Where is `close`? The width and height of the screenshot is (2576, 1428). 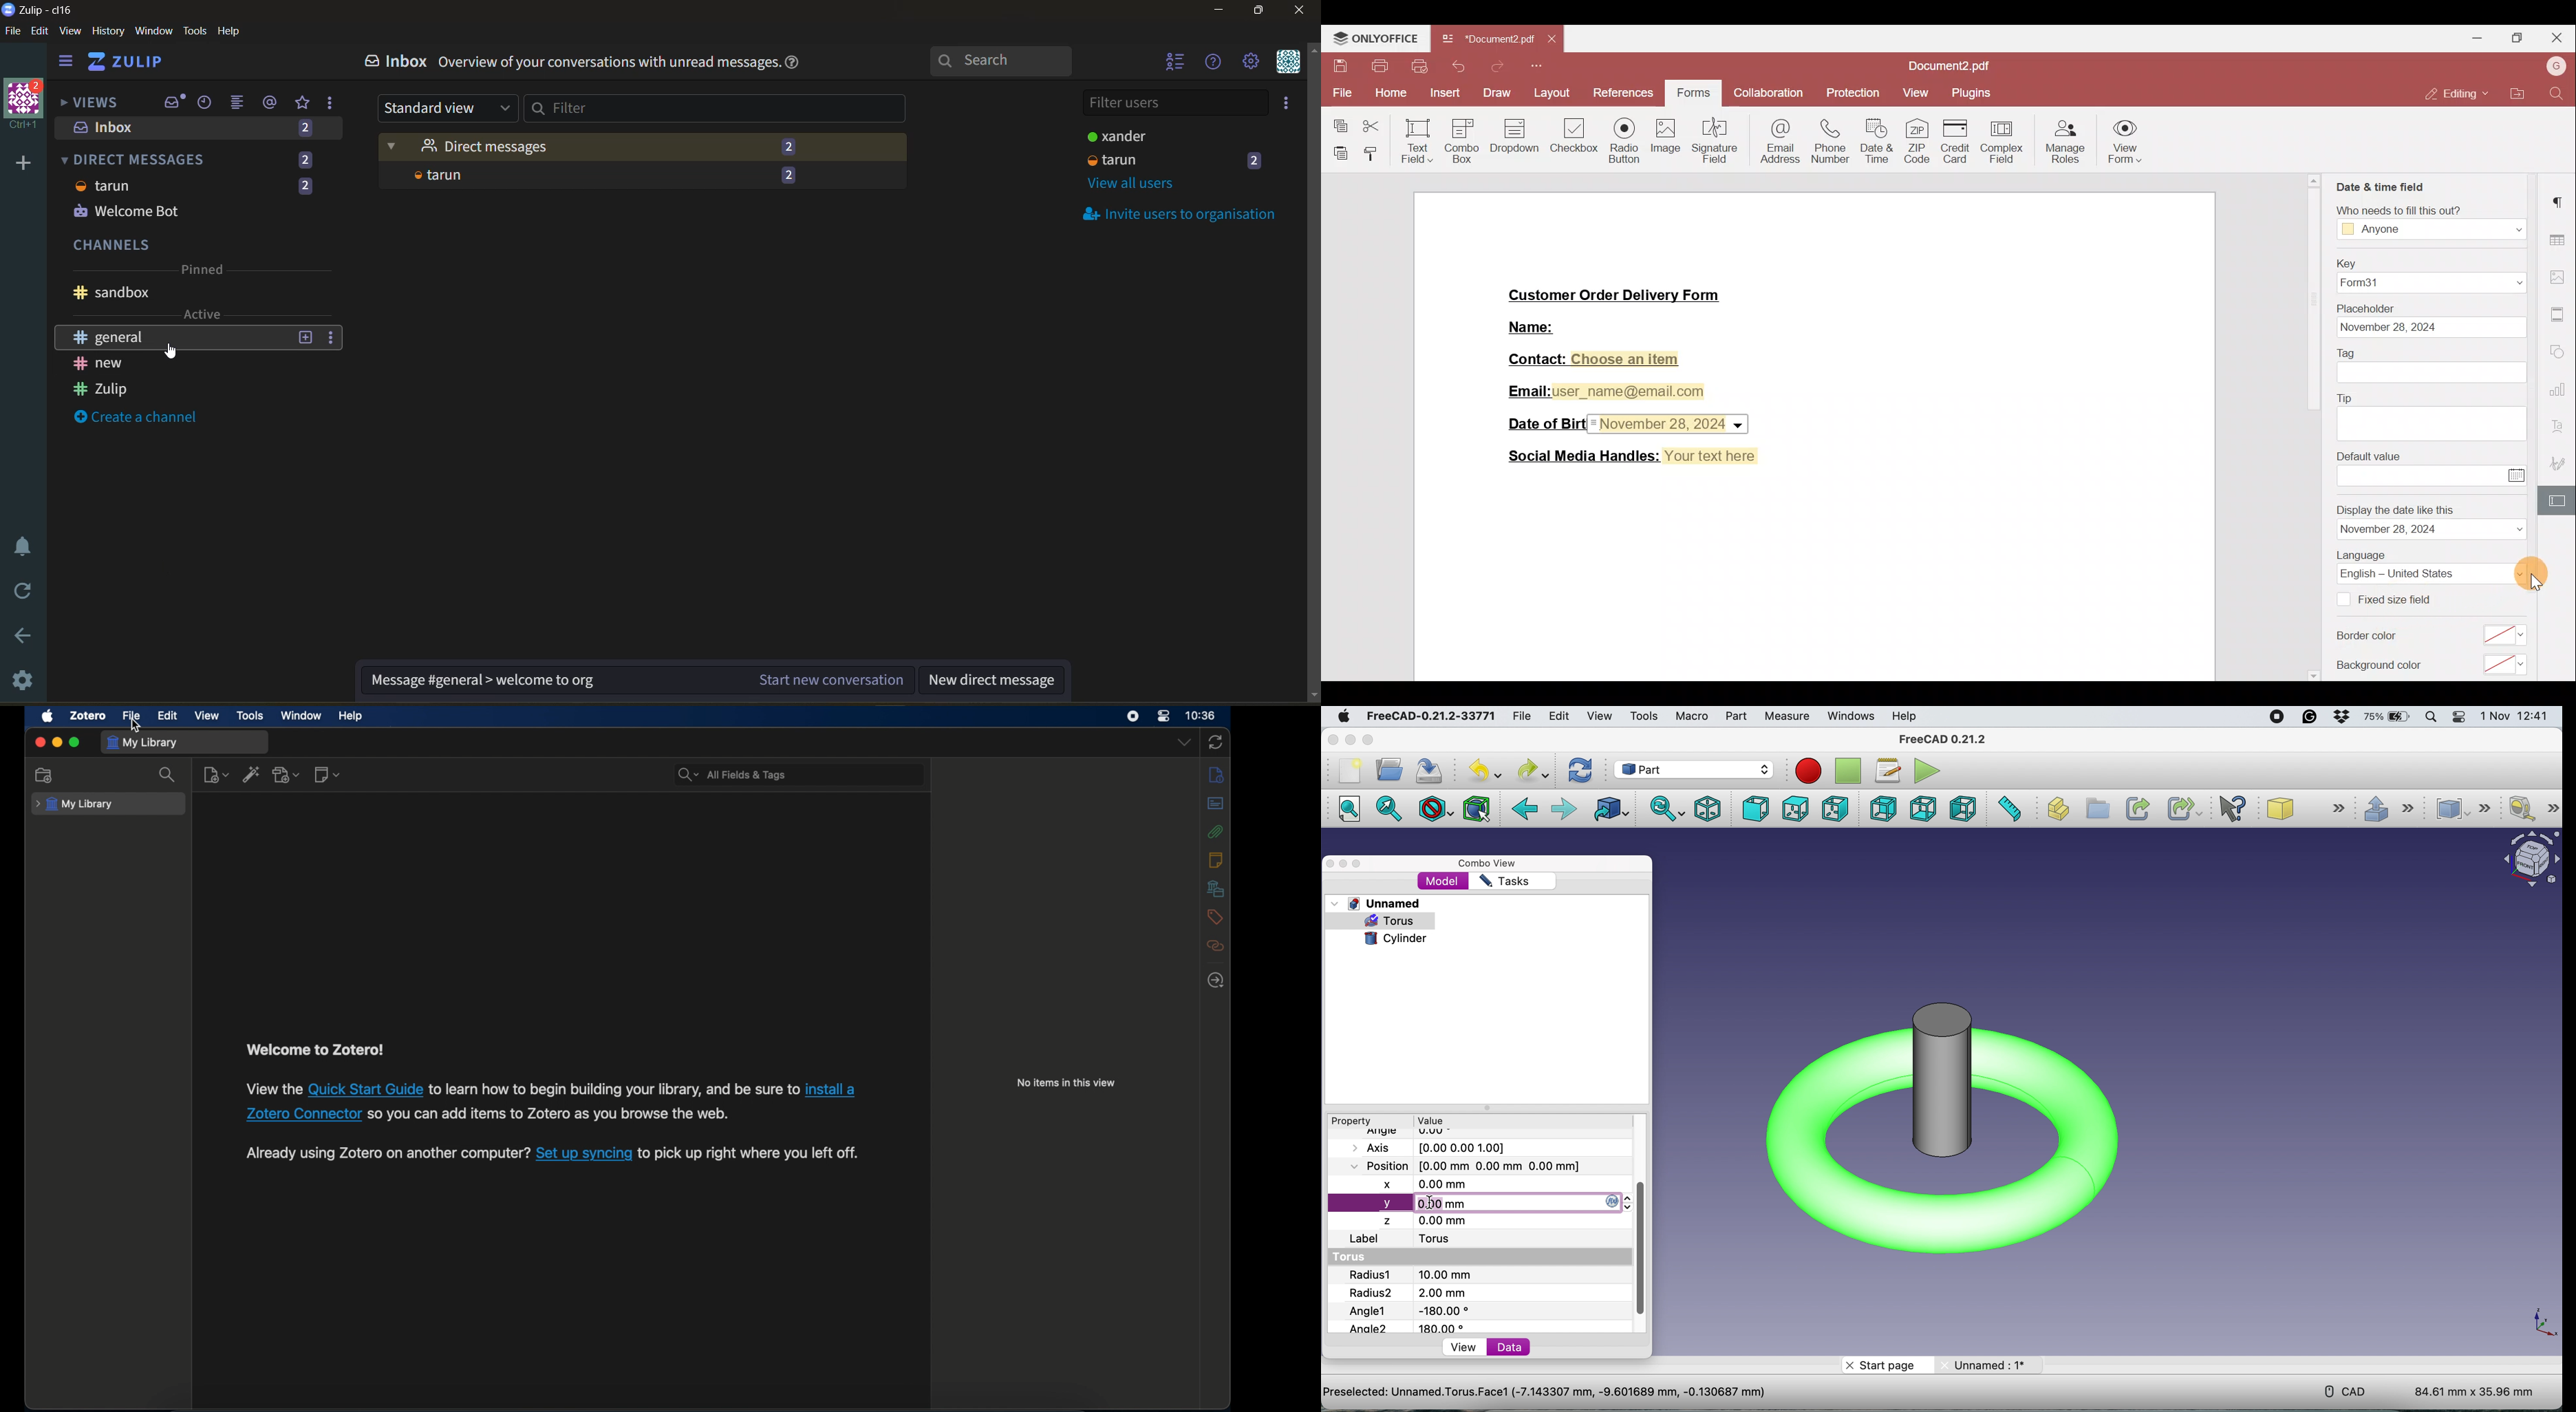
close is located at coordinates (1331, 740).